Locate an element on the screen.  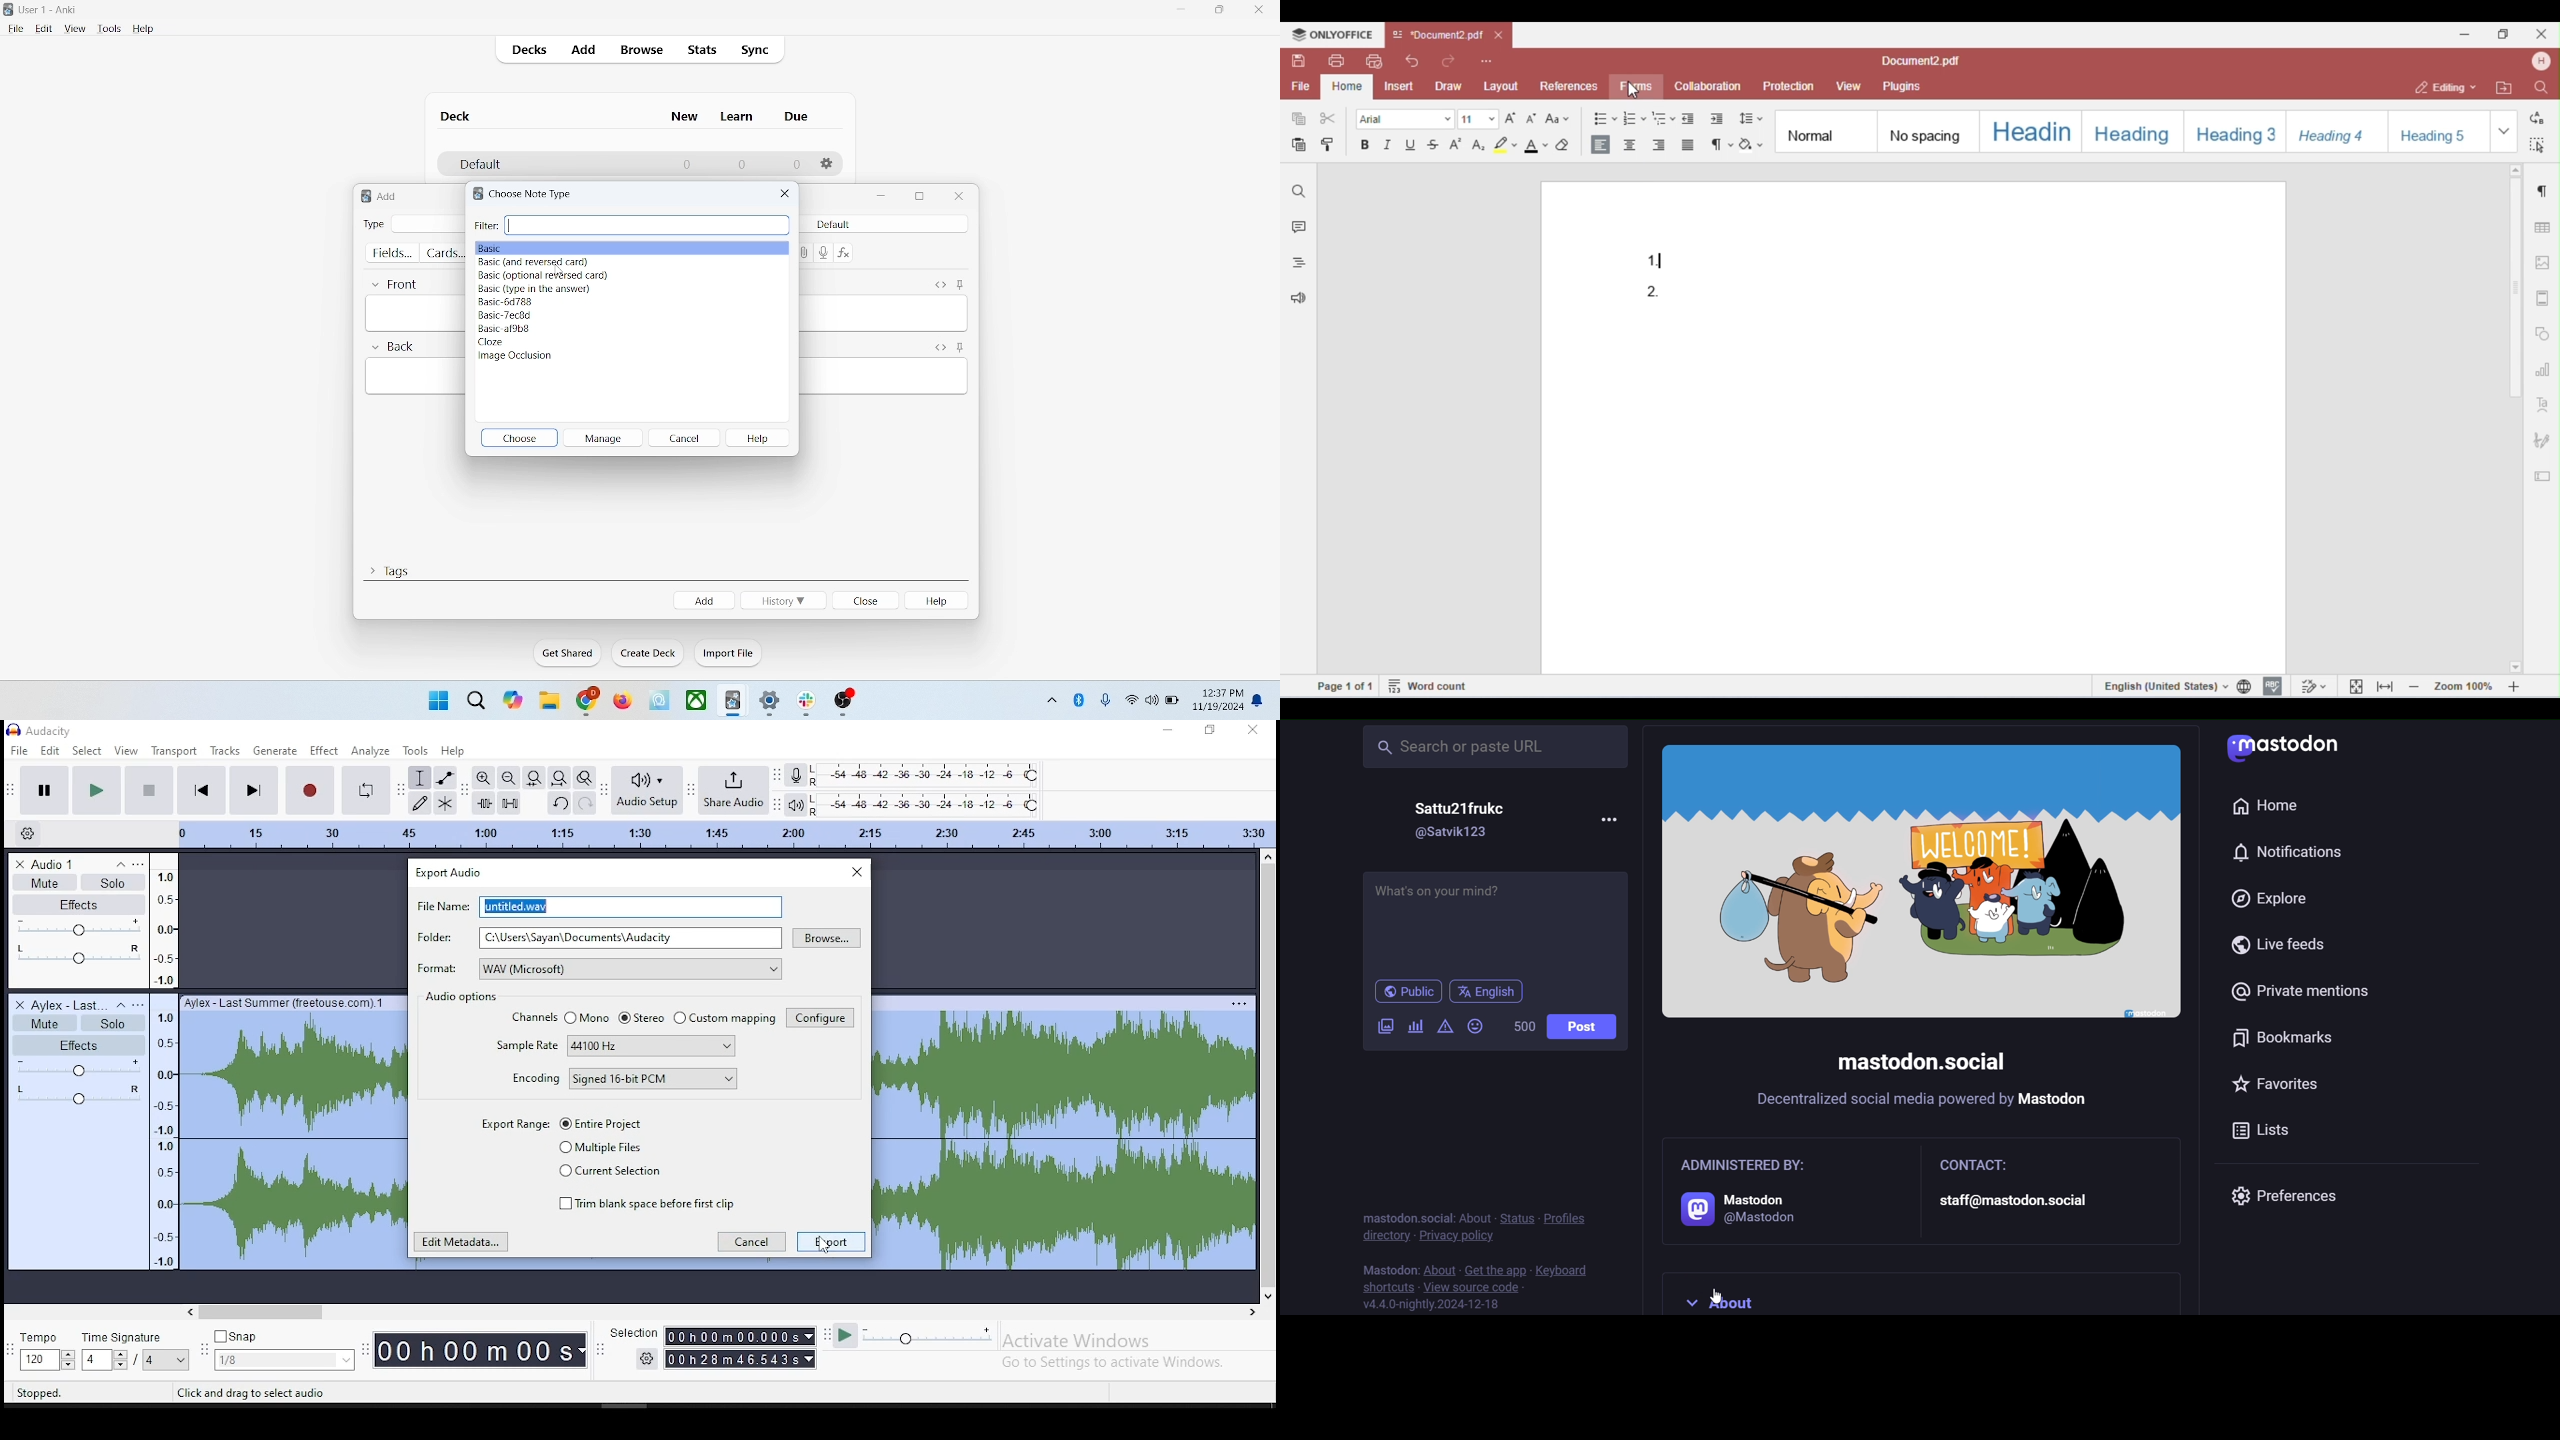
add is located at coordinates (704, 600).